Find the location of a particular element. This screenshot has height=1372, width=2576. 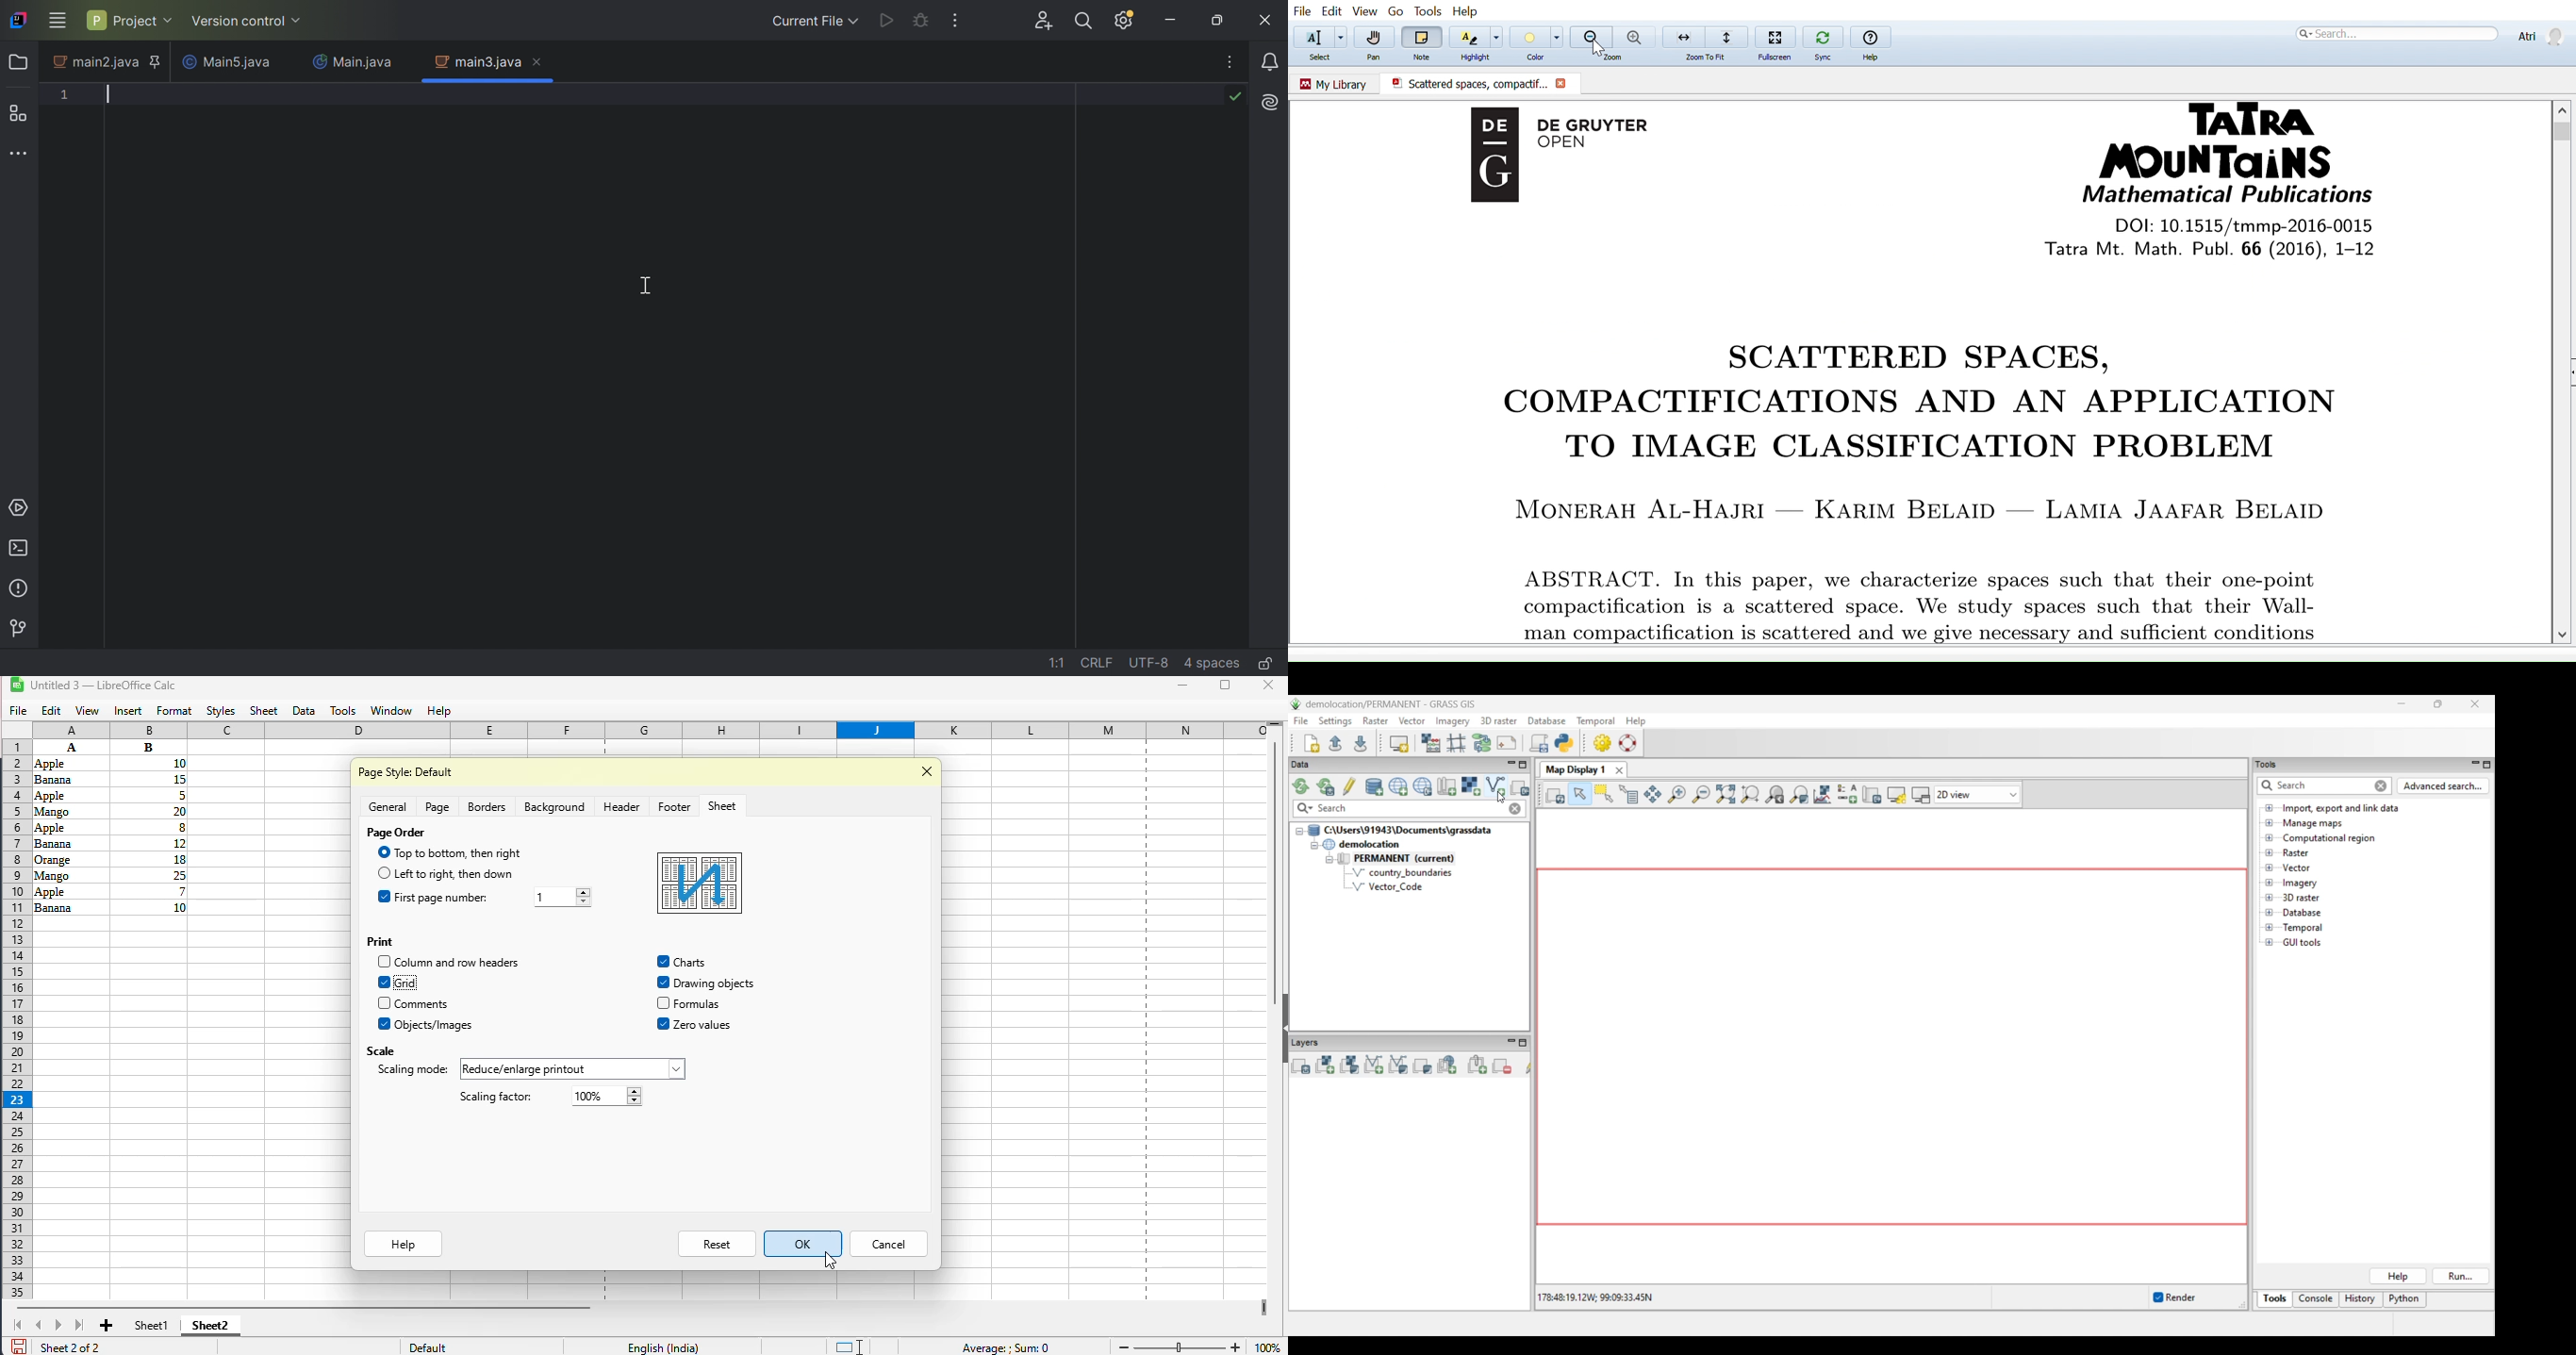

Logo is located at coordinates (1497, 155).